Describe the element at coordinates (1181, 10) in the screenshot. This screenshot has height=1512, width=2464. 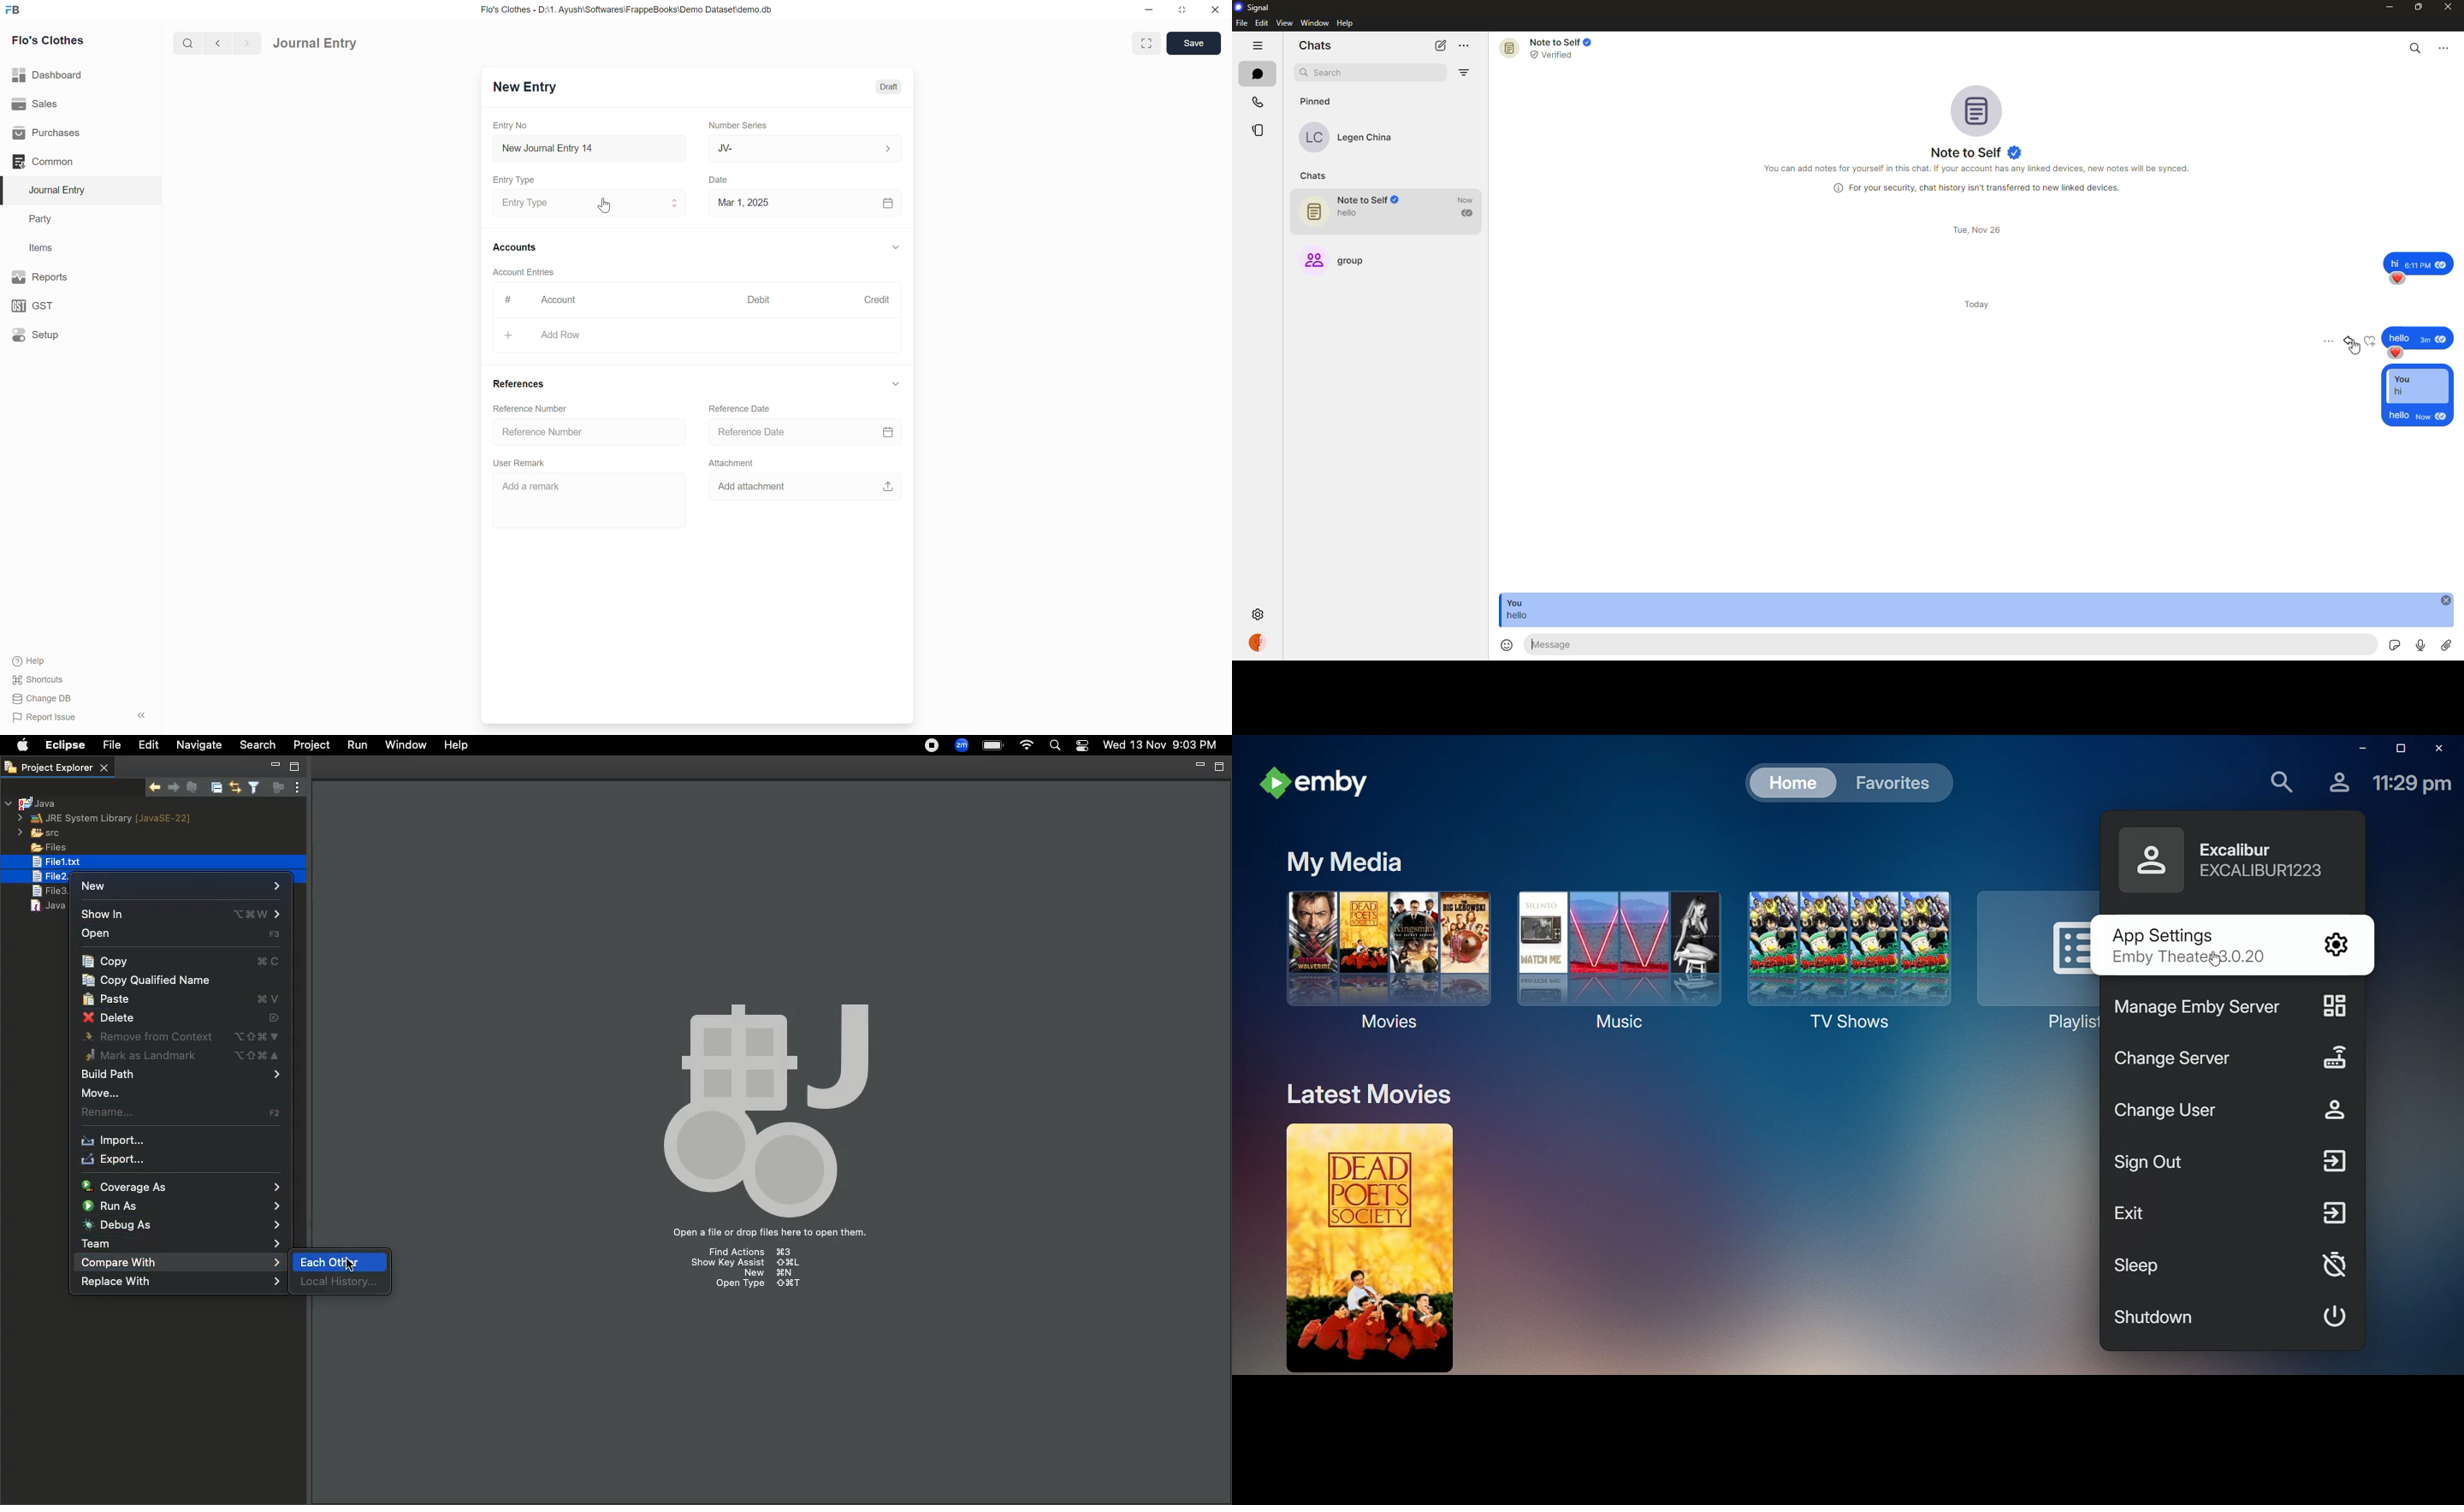
I see `resize` at that location.